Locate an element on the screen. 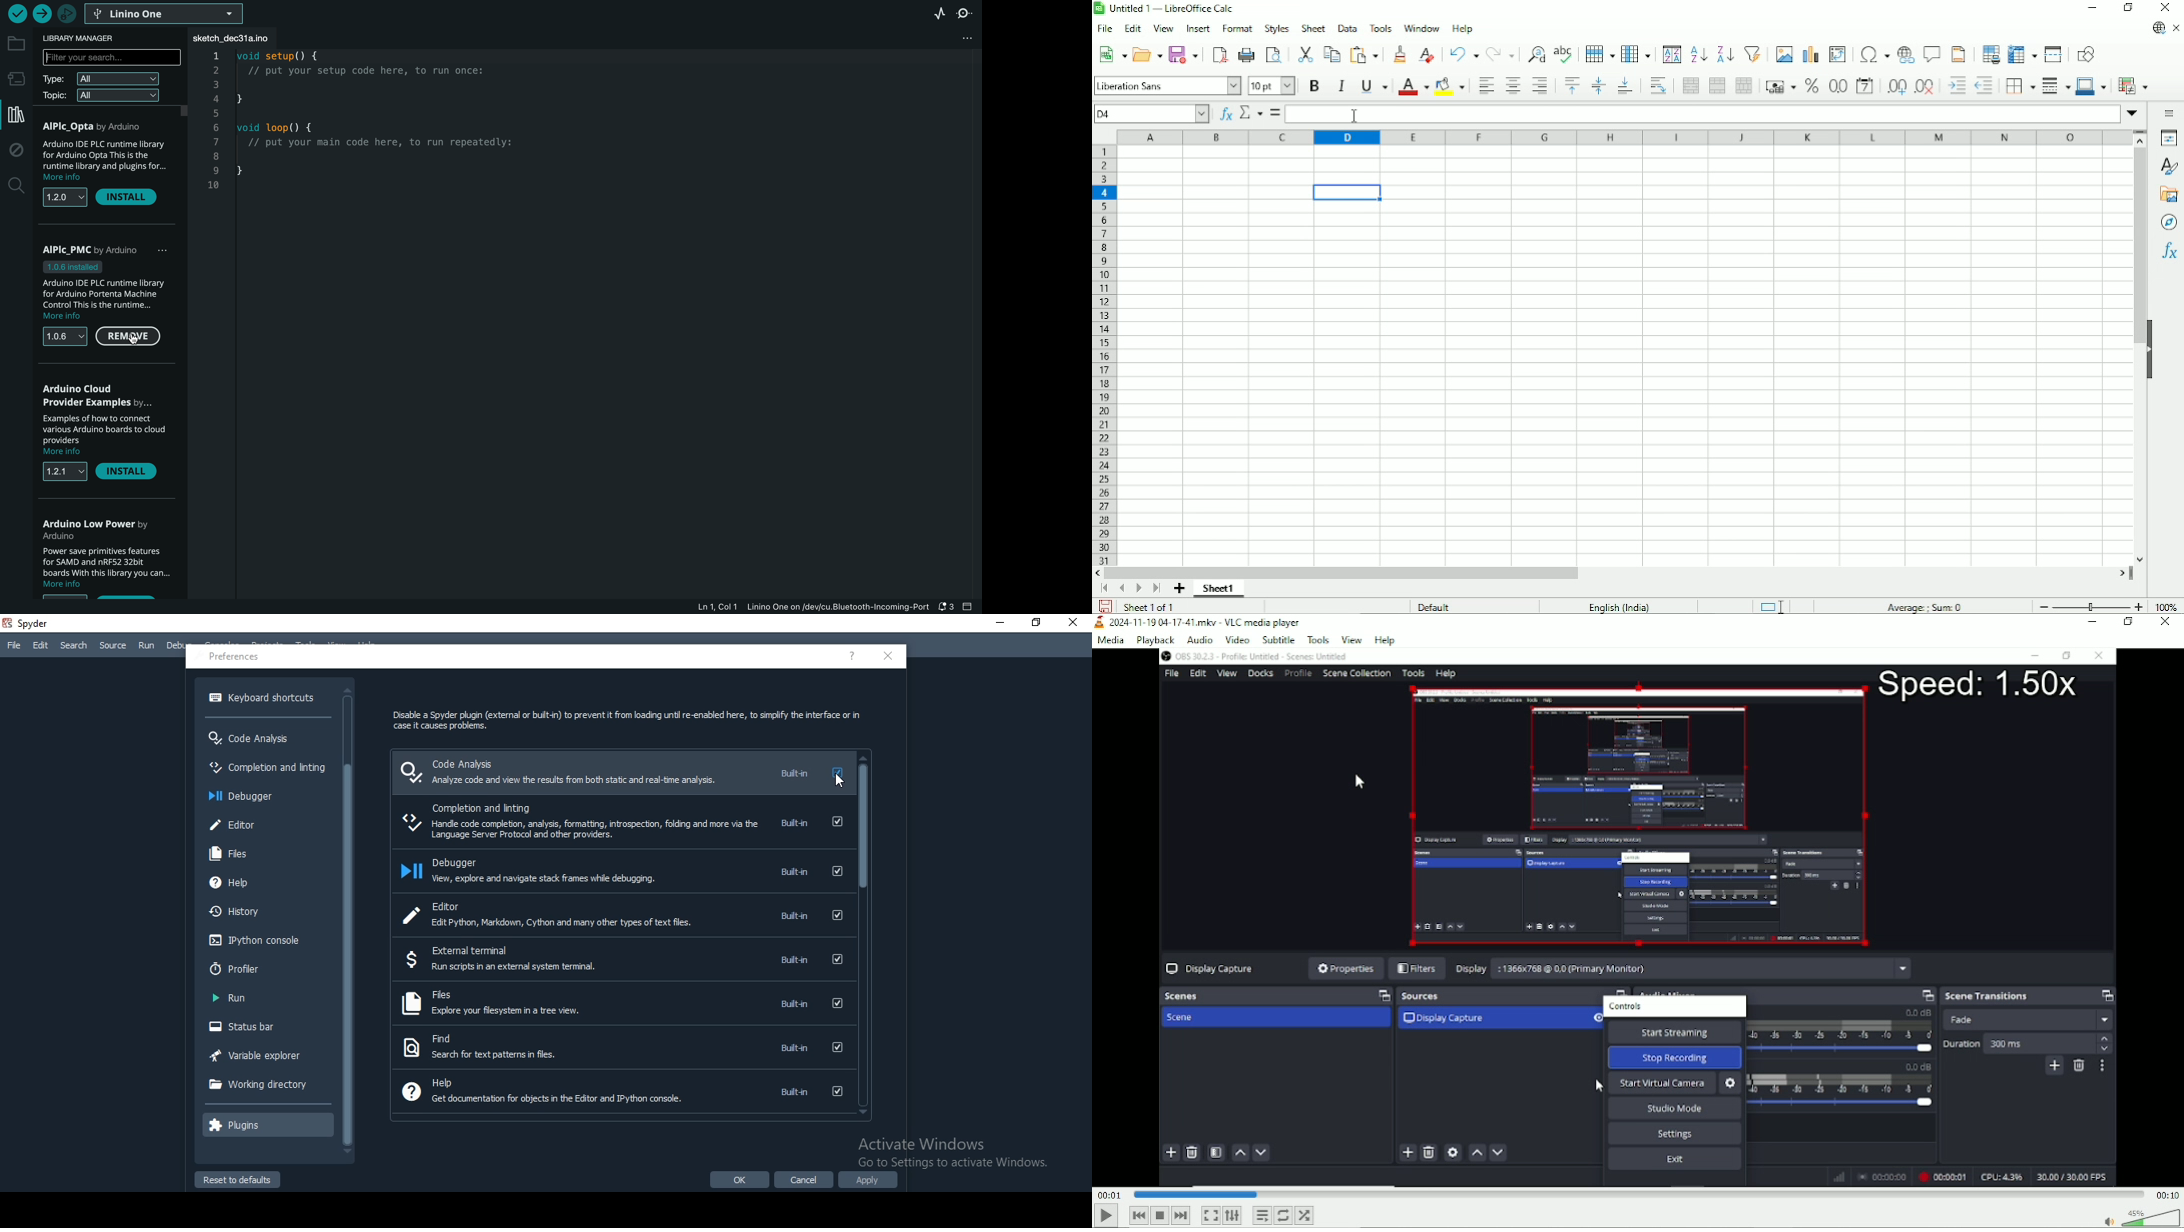  Play duration is located at coordinates (1636, 1195).